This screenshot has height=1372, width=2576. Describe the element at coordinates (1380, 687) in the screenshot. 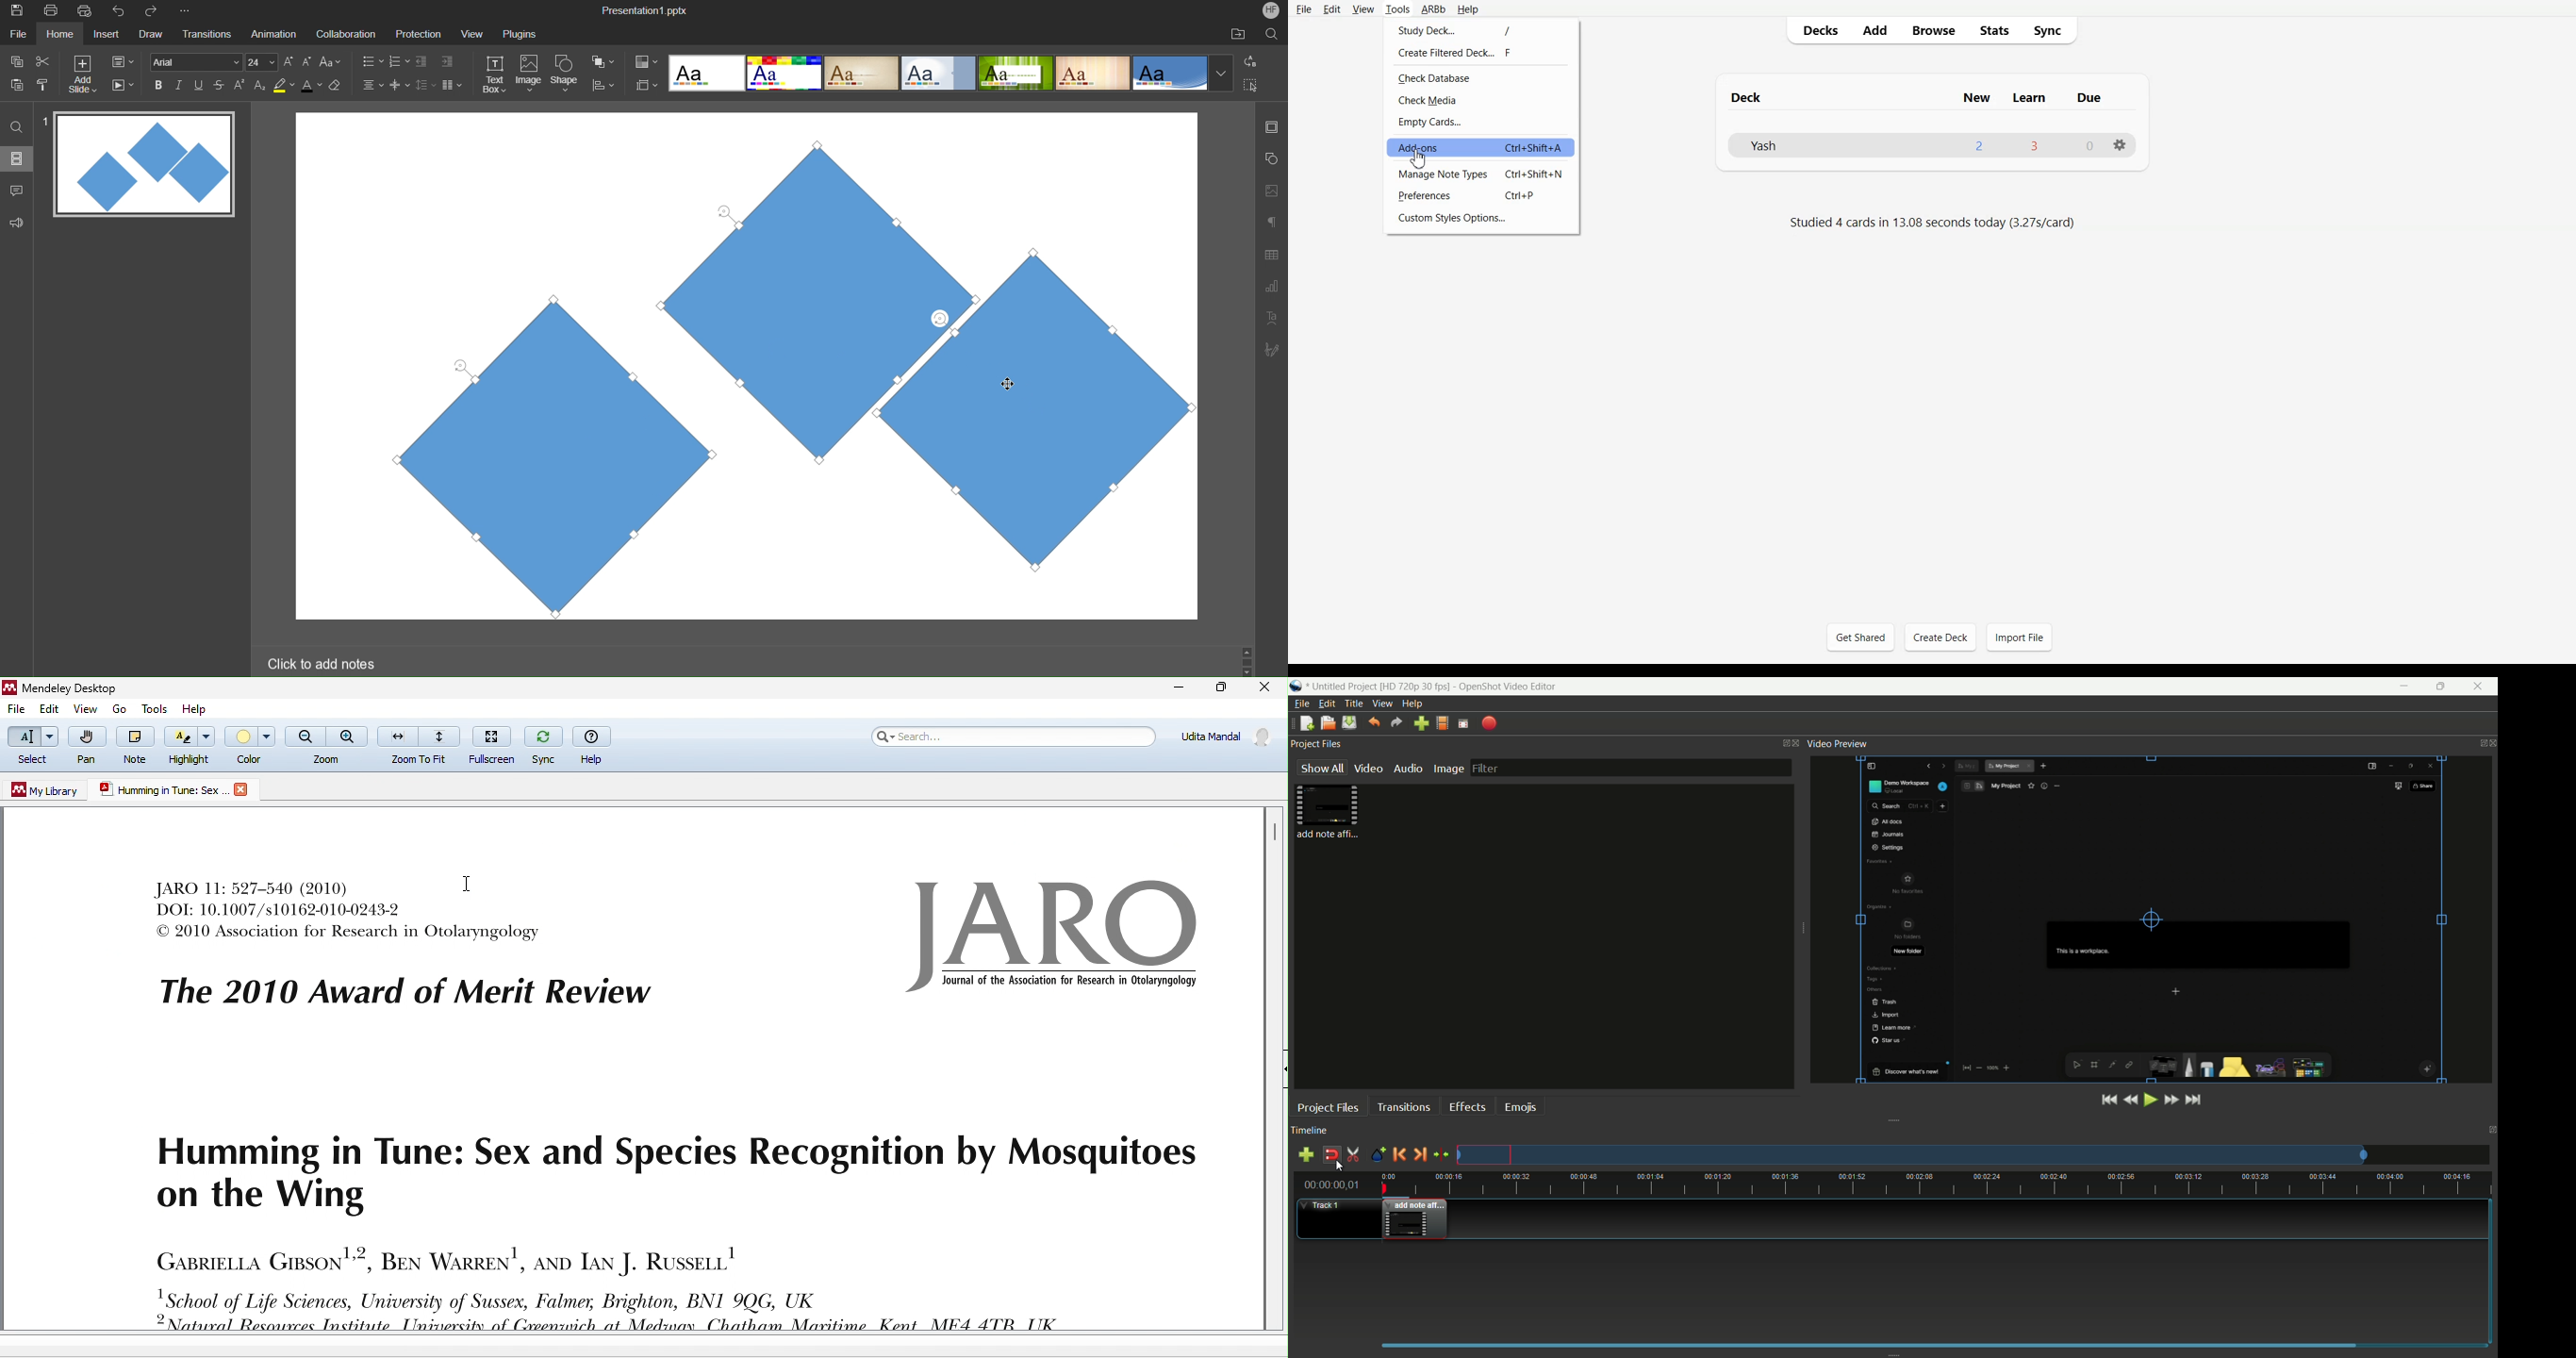

I see `project name` at that location.